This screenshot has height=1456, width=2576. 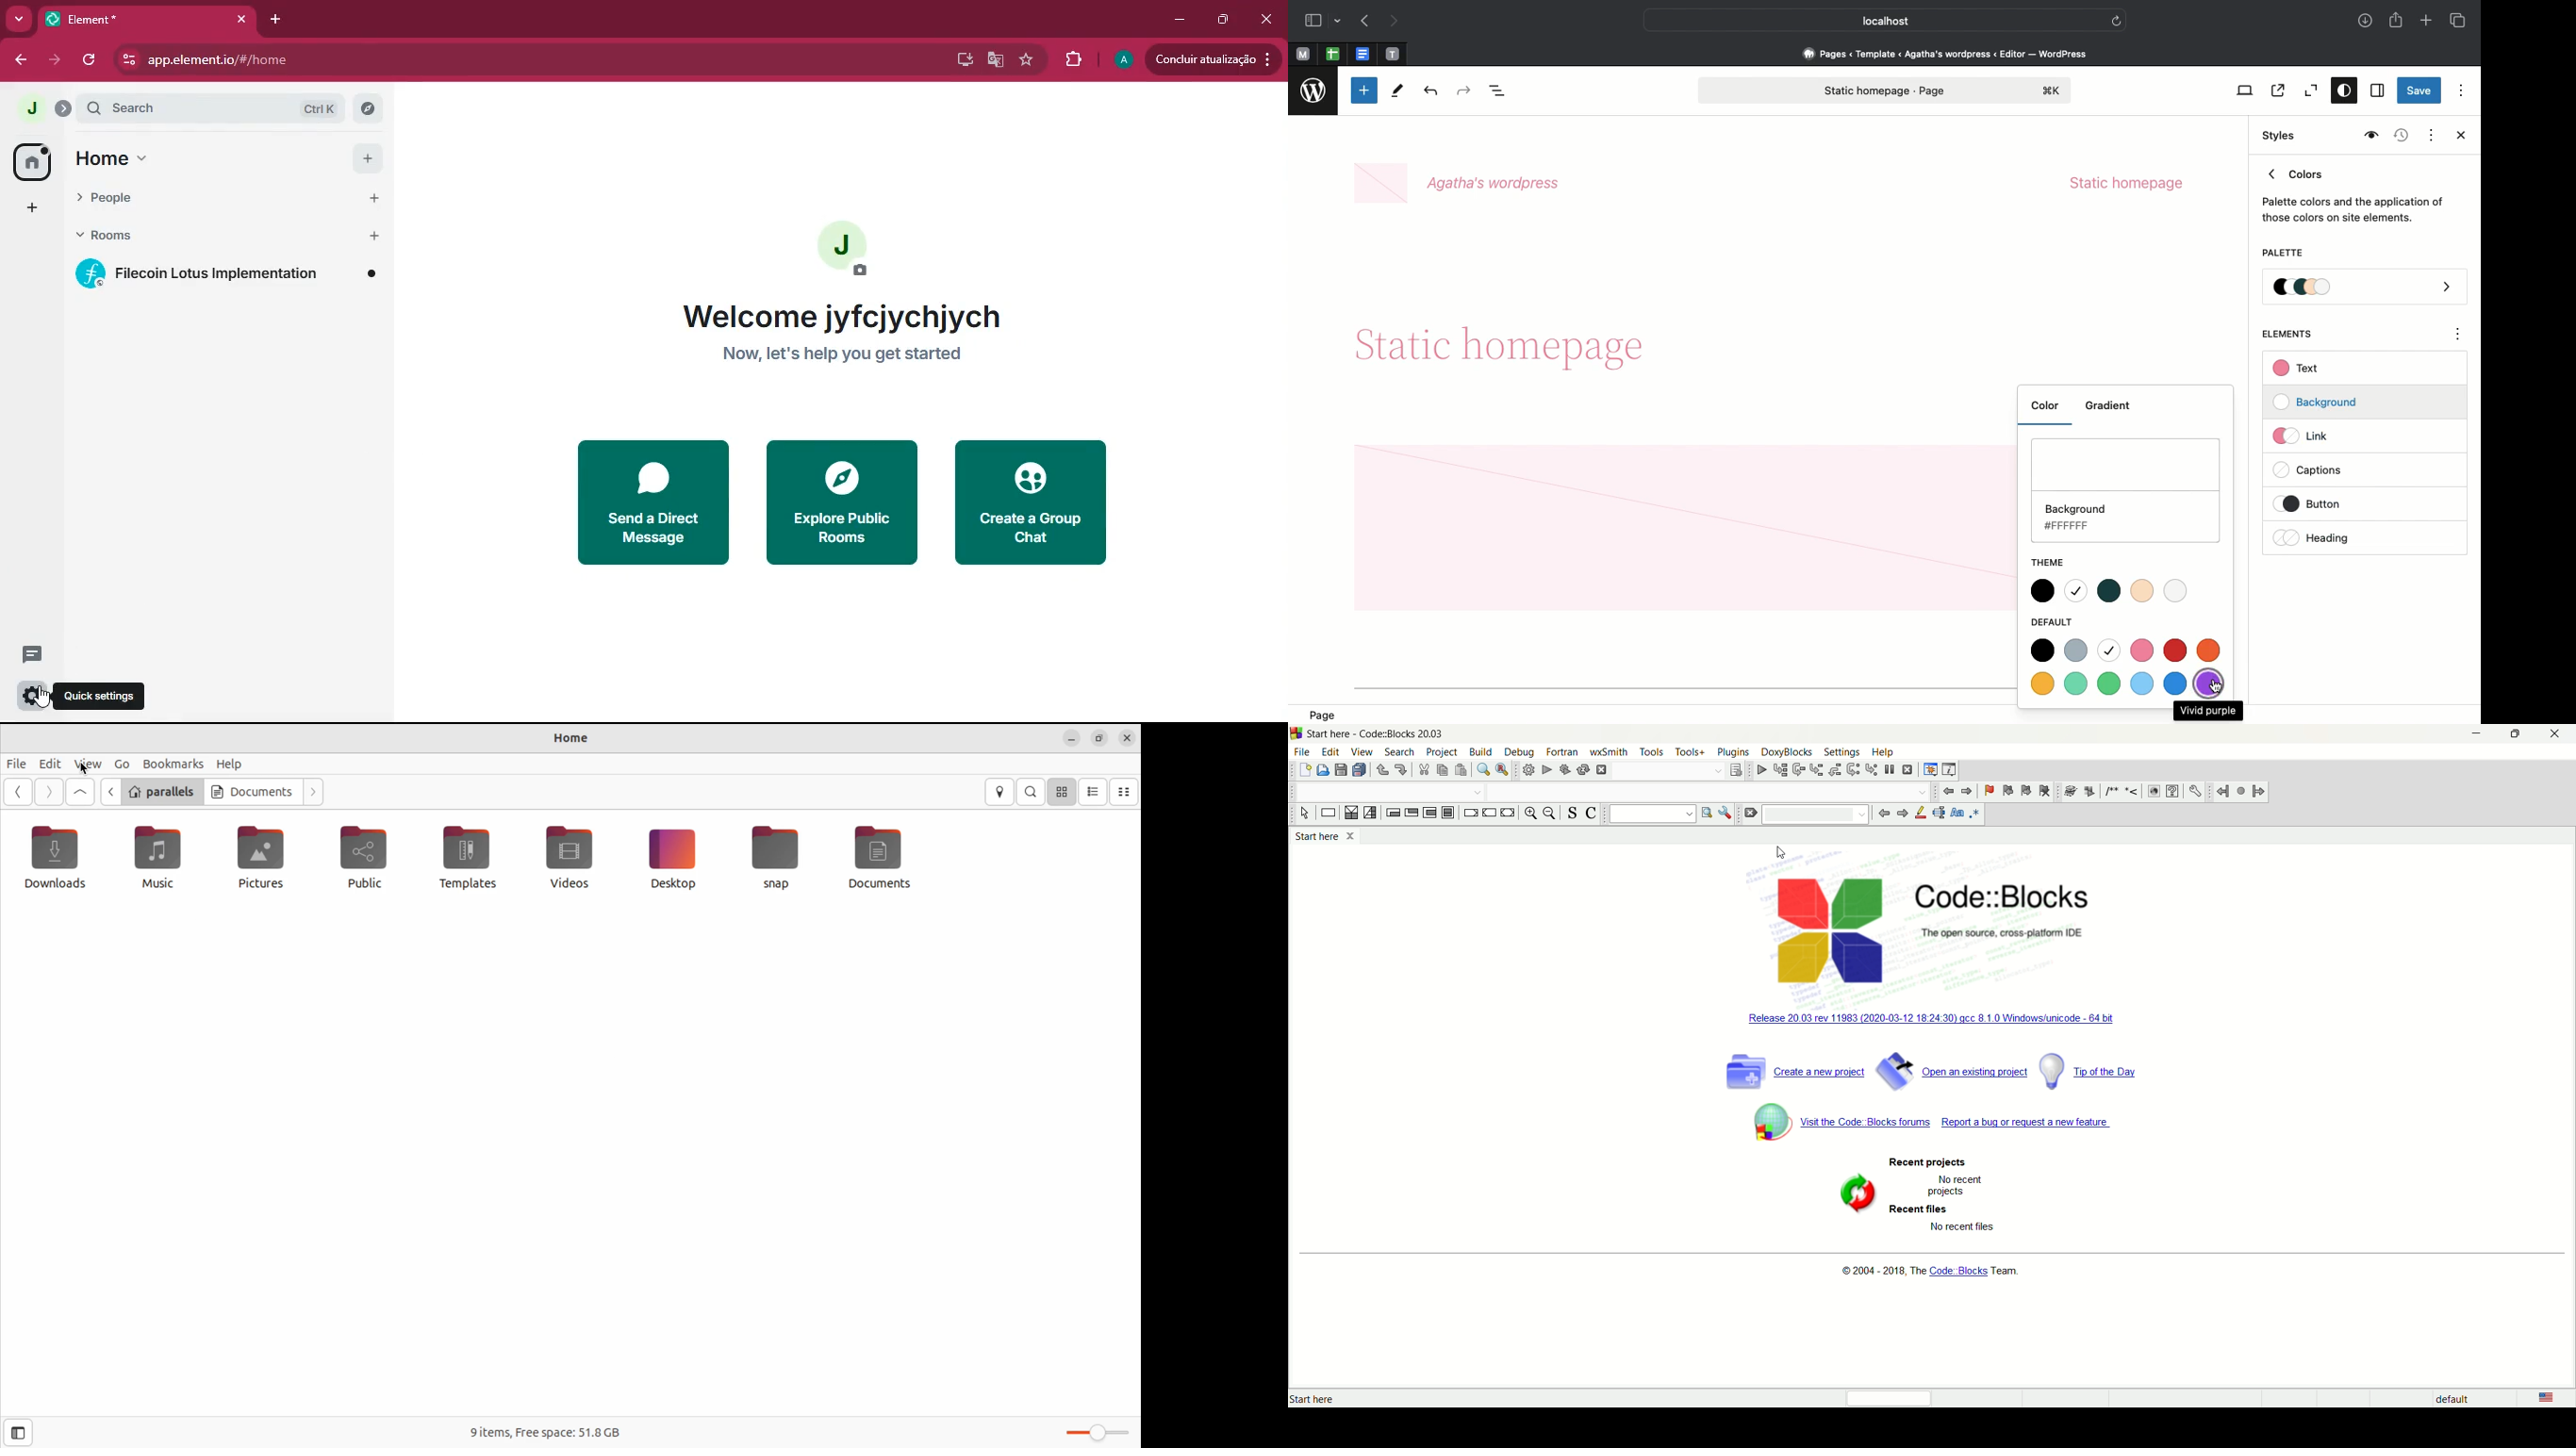 I want to click on Static homepage, so click(x=2126, y=183).